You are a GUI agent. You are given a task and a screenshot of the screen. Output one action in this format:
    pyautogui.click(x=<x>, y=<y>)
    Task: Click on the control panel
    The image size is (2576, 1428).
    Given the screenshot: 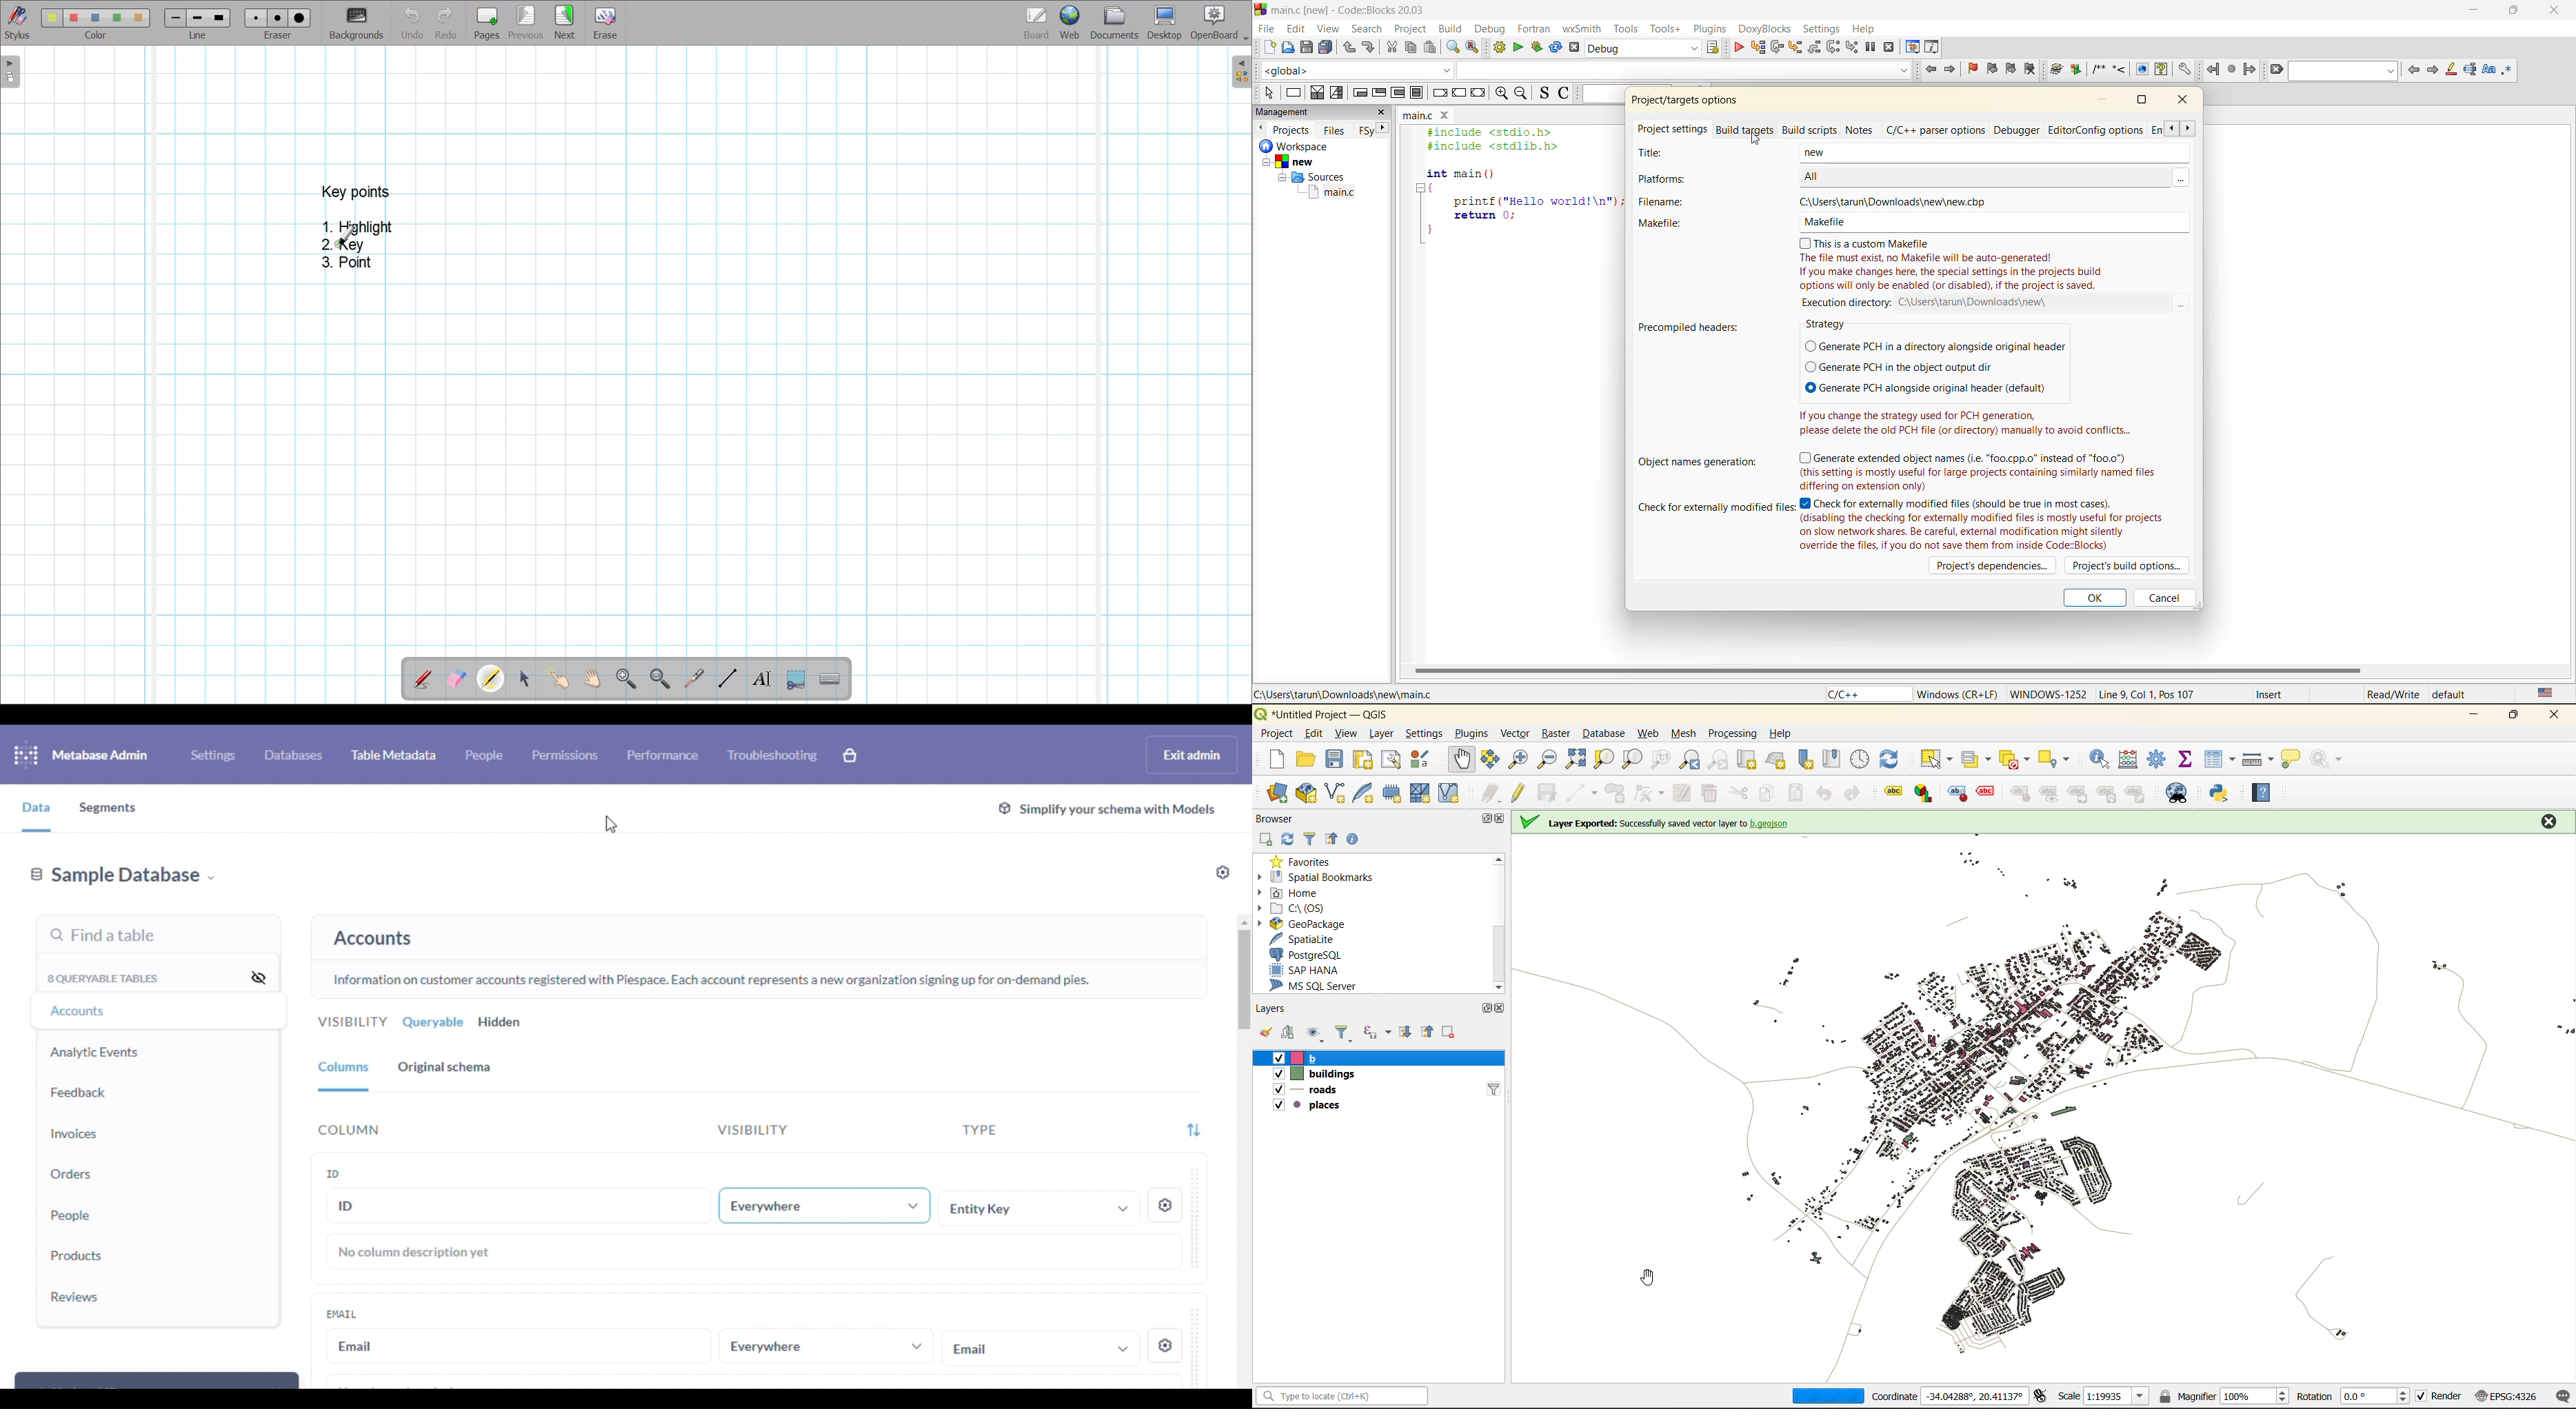 What is the action you would take?
    pyautogui.click(x=1861, y=758)
    